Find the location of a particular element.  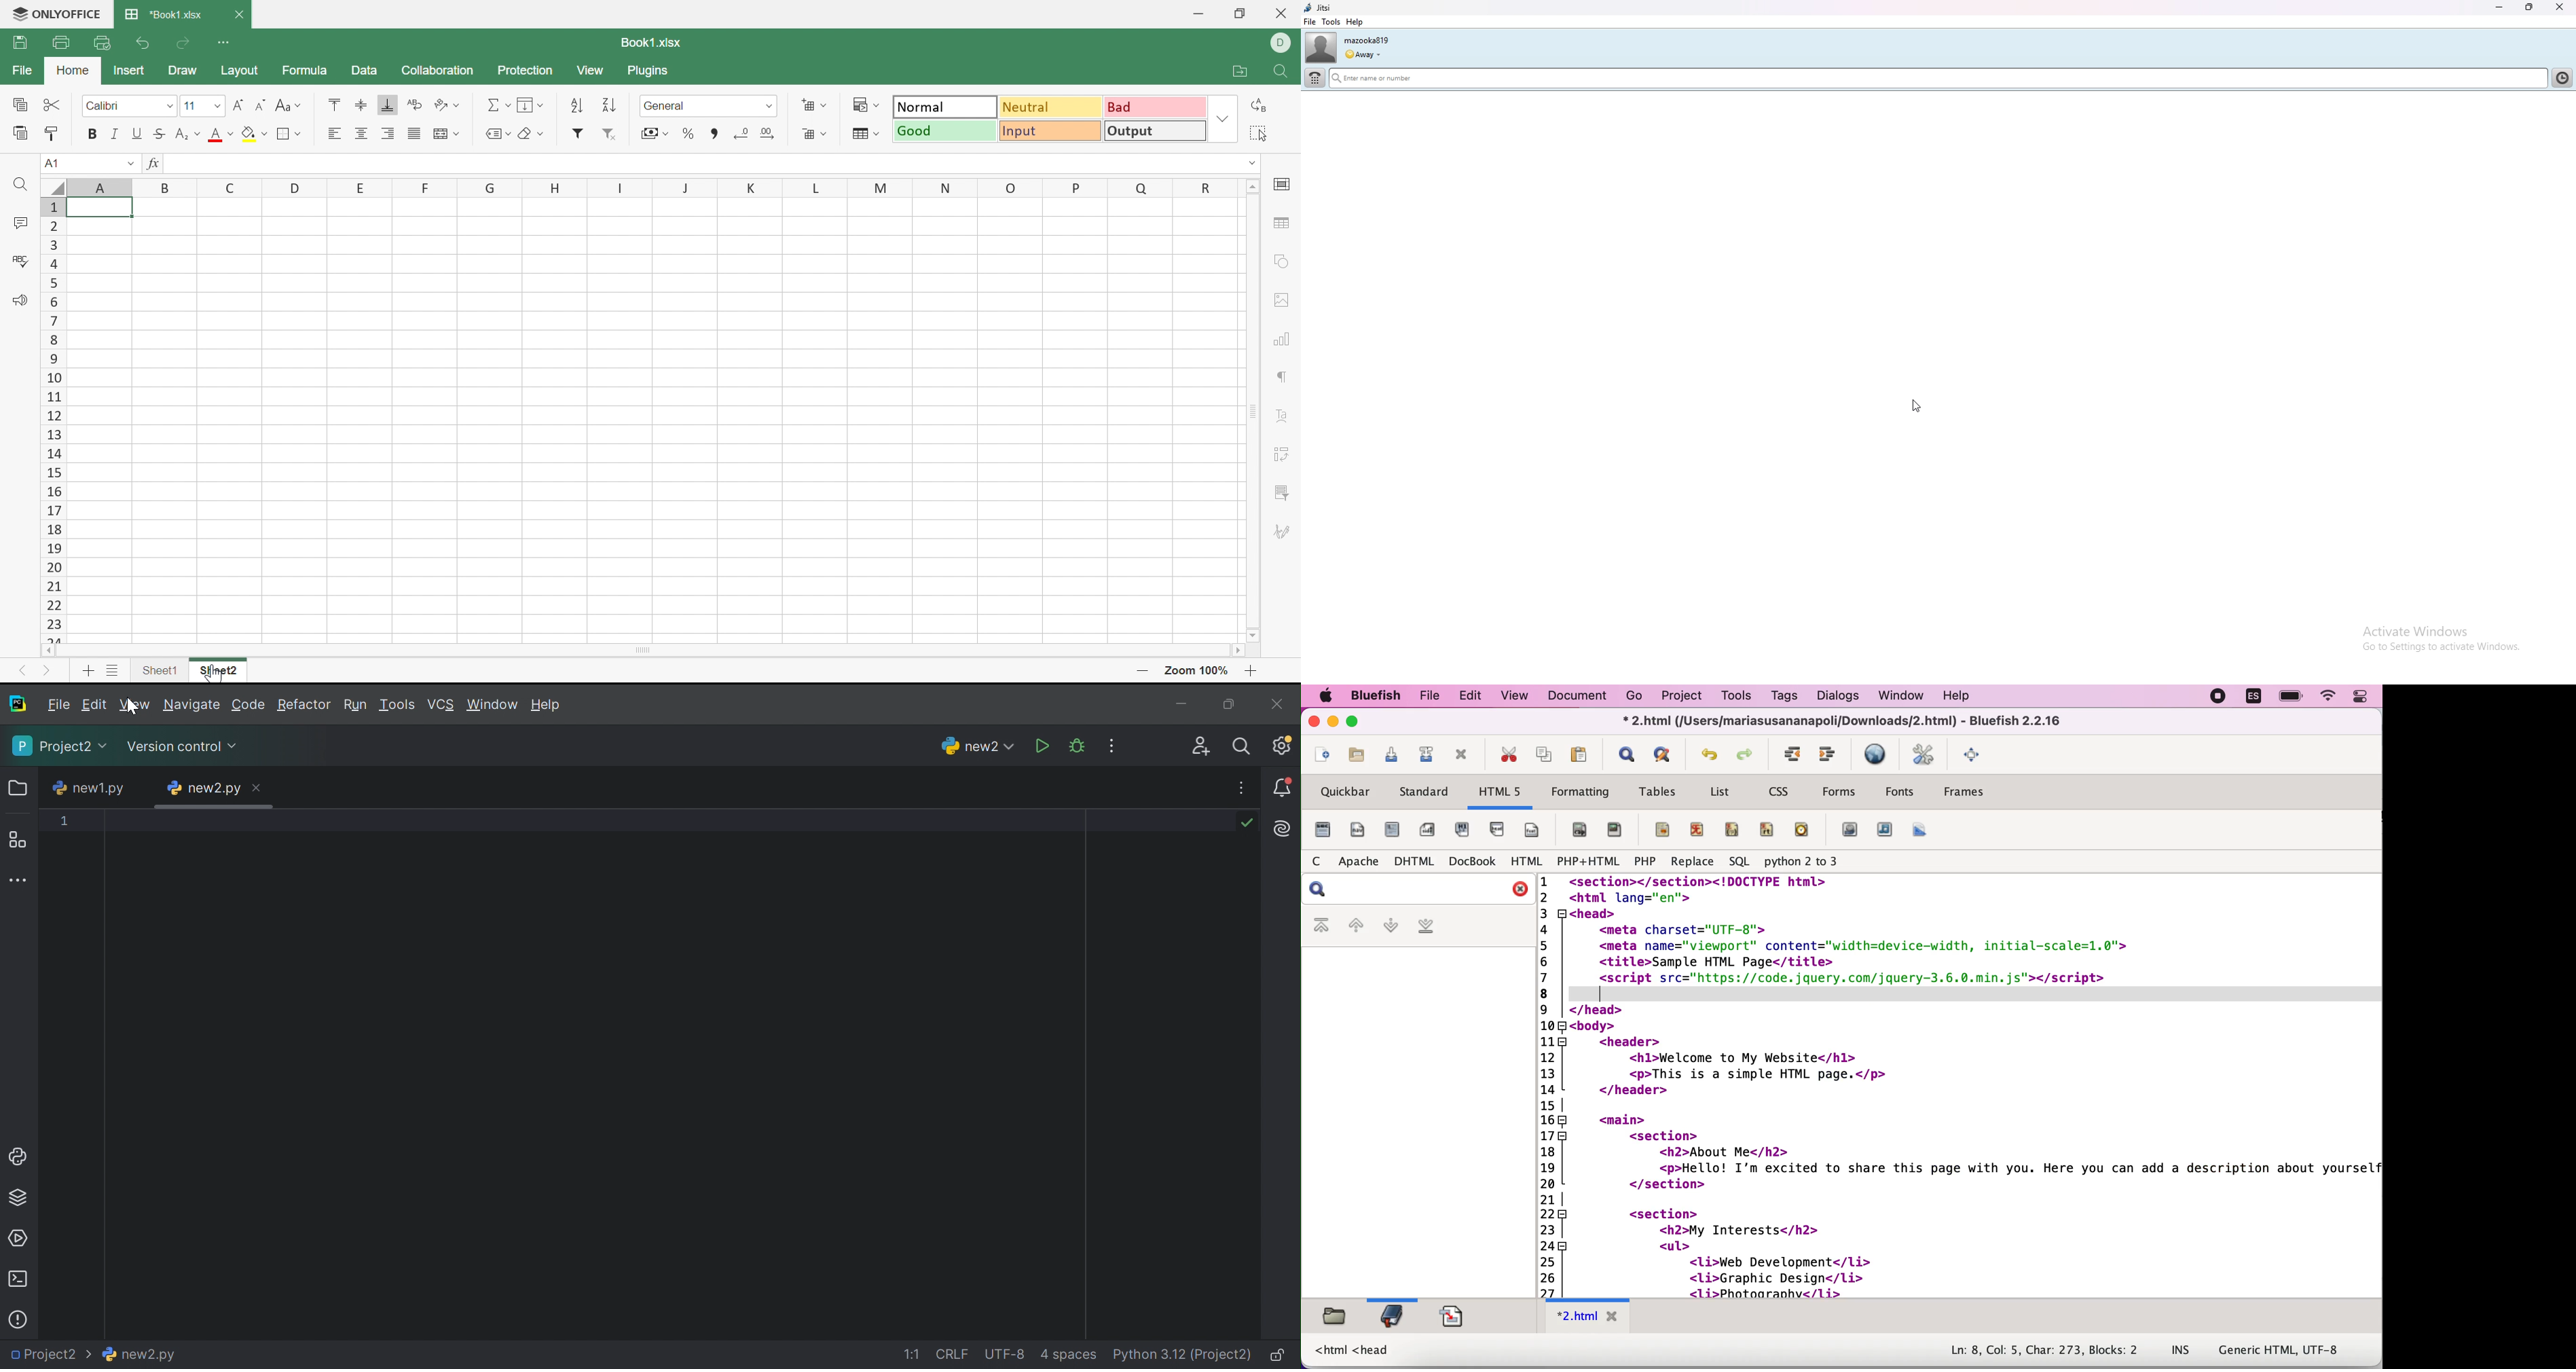

Drop Down is located at coordinates (1255, 161).